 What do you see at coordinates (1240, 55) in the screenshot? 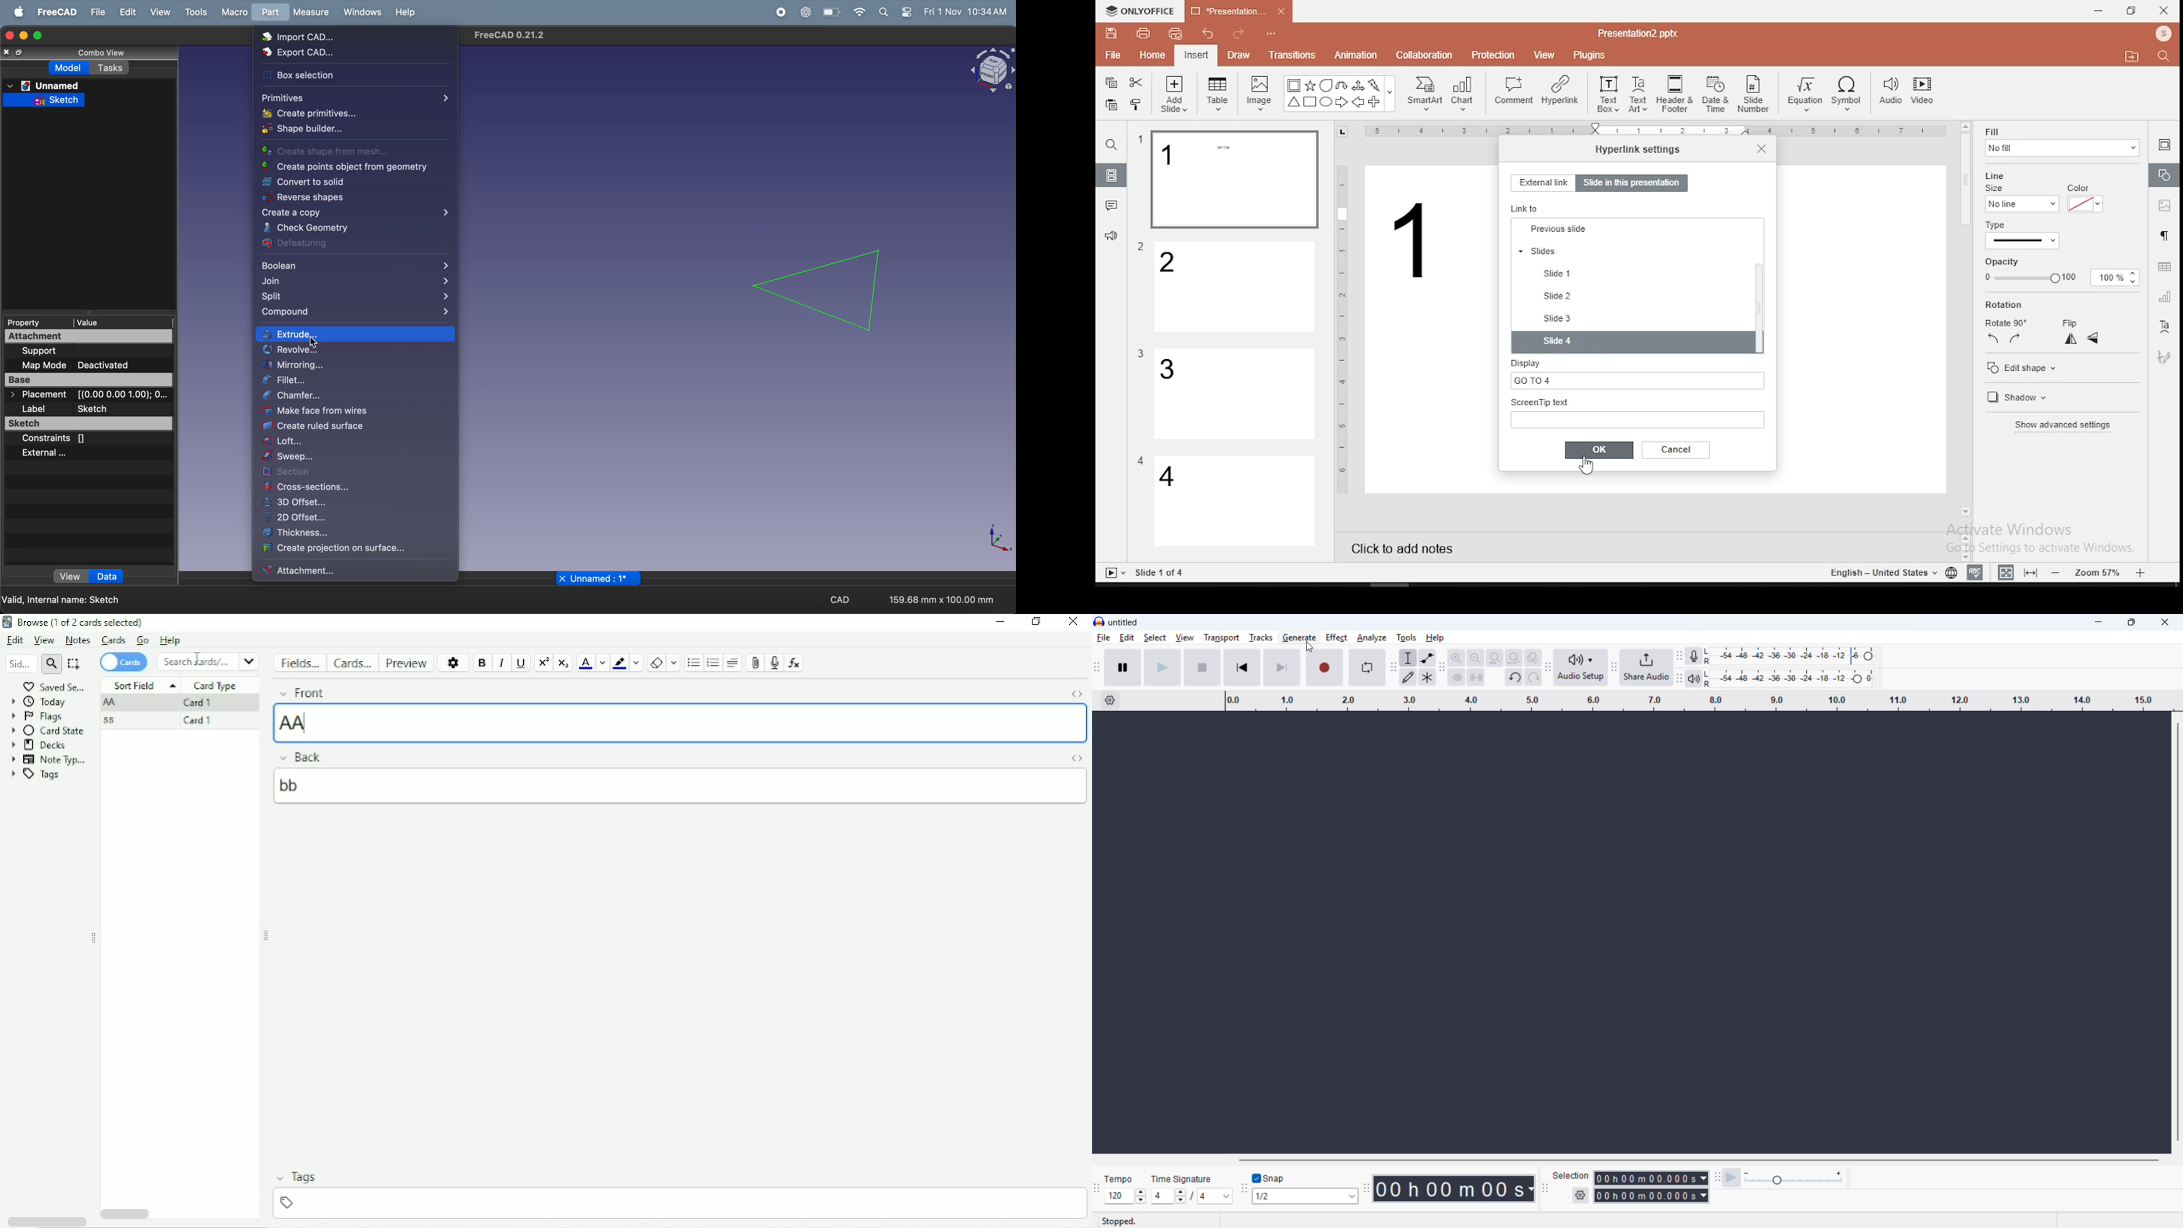
I see `draw` at bounding box center [1240, 55].